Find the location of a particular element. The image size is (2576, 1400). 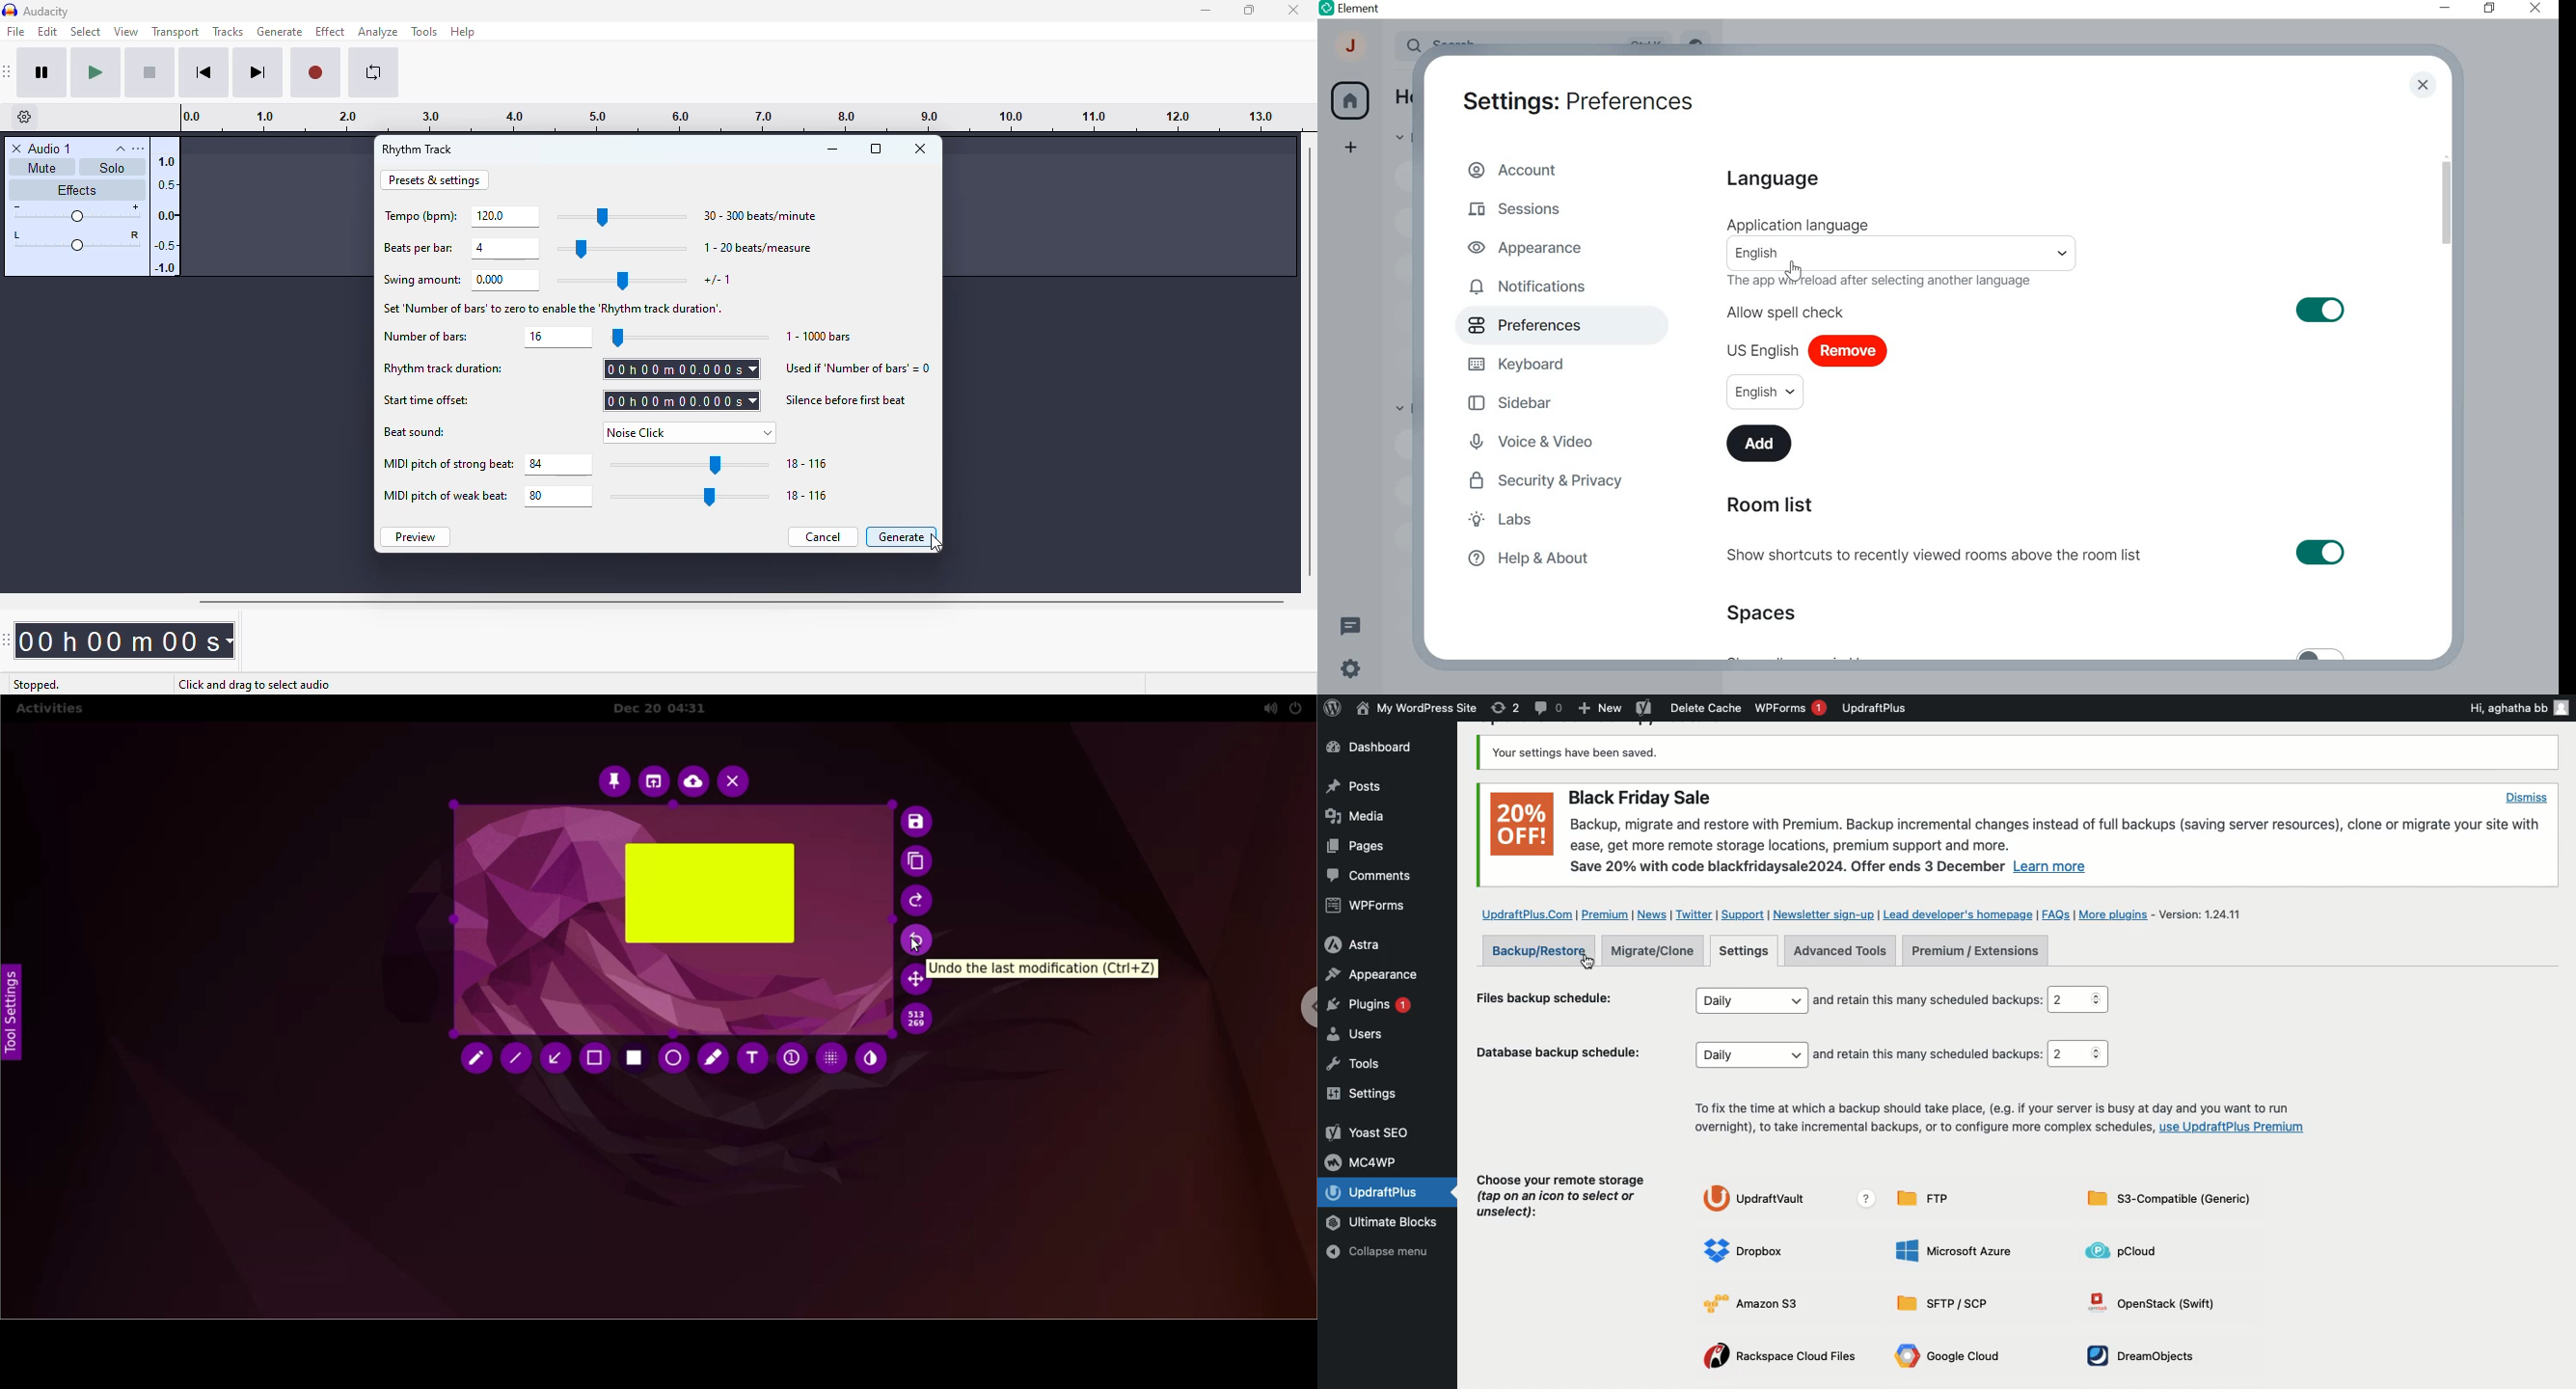

Dropbox is located at coordinates (1752, 1248).